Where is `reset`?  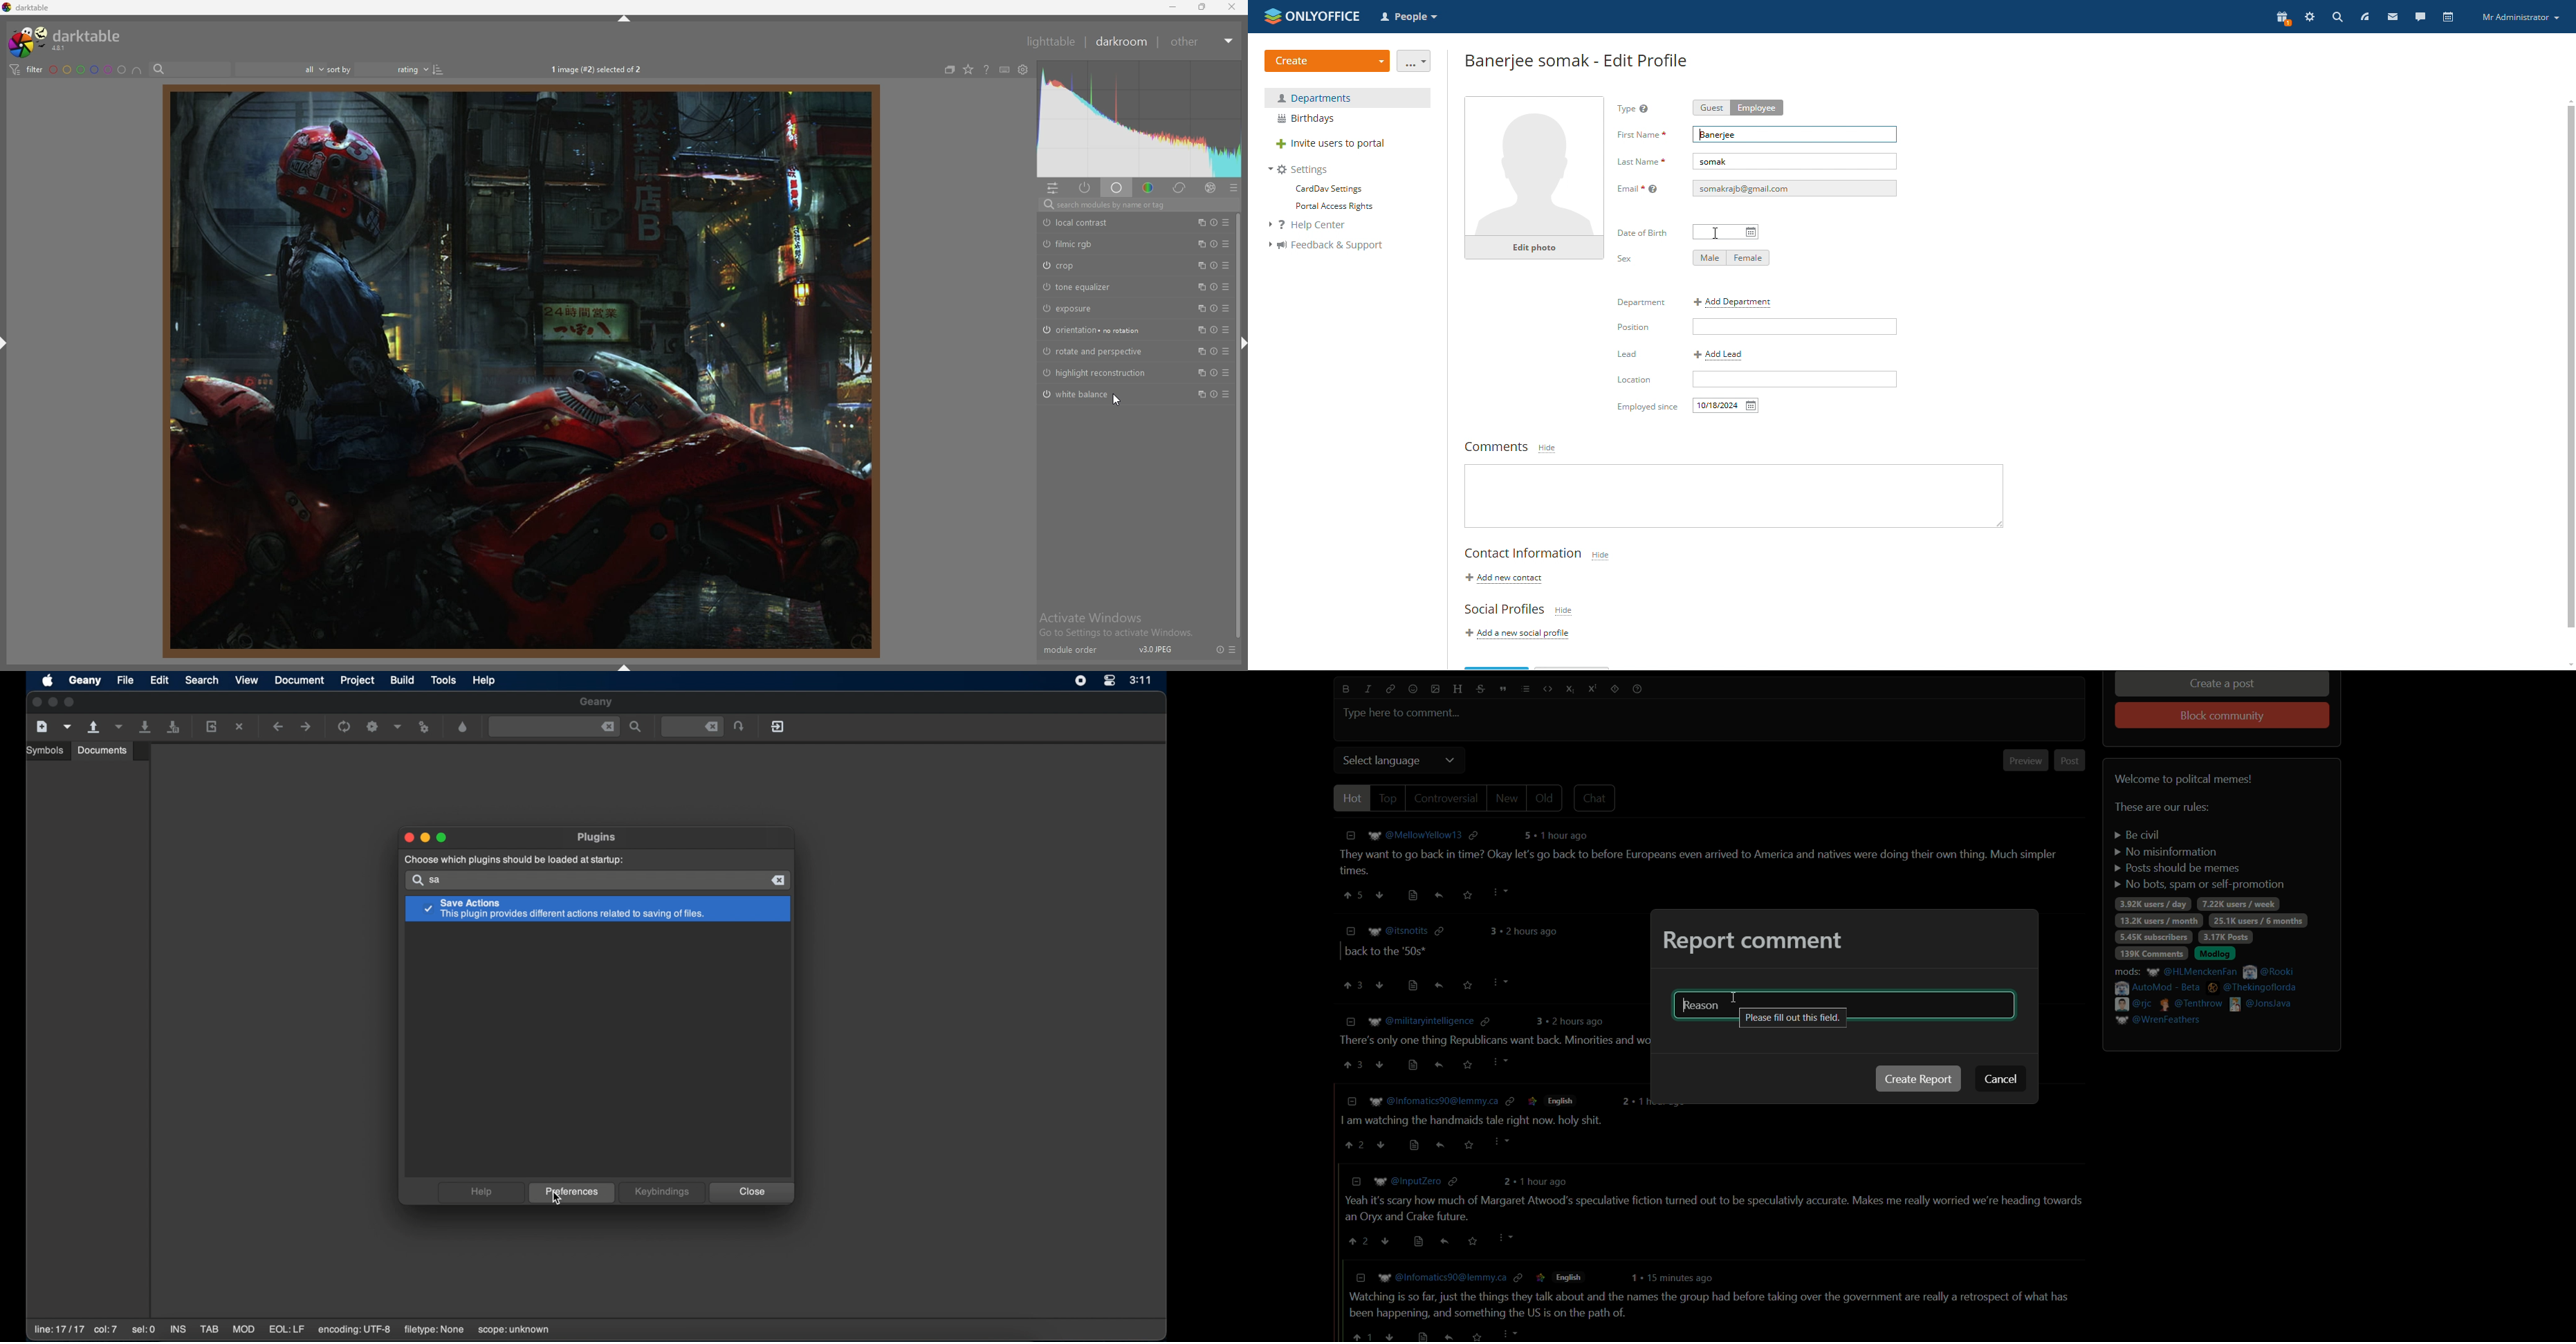 reset is located at coordinates (1214, 394).